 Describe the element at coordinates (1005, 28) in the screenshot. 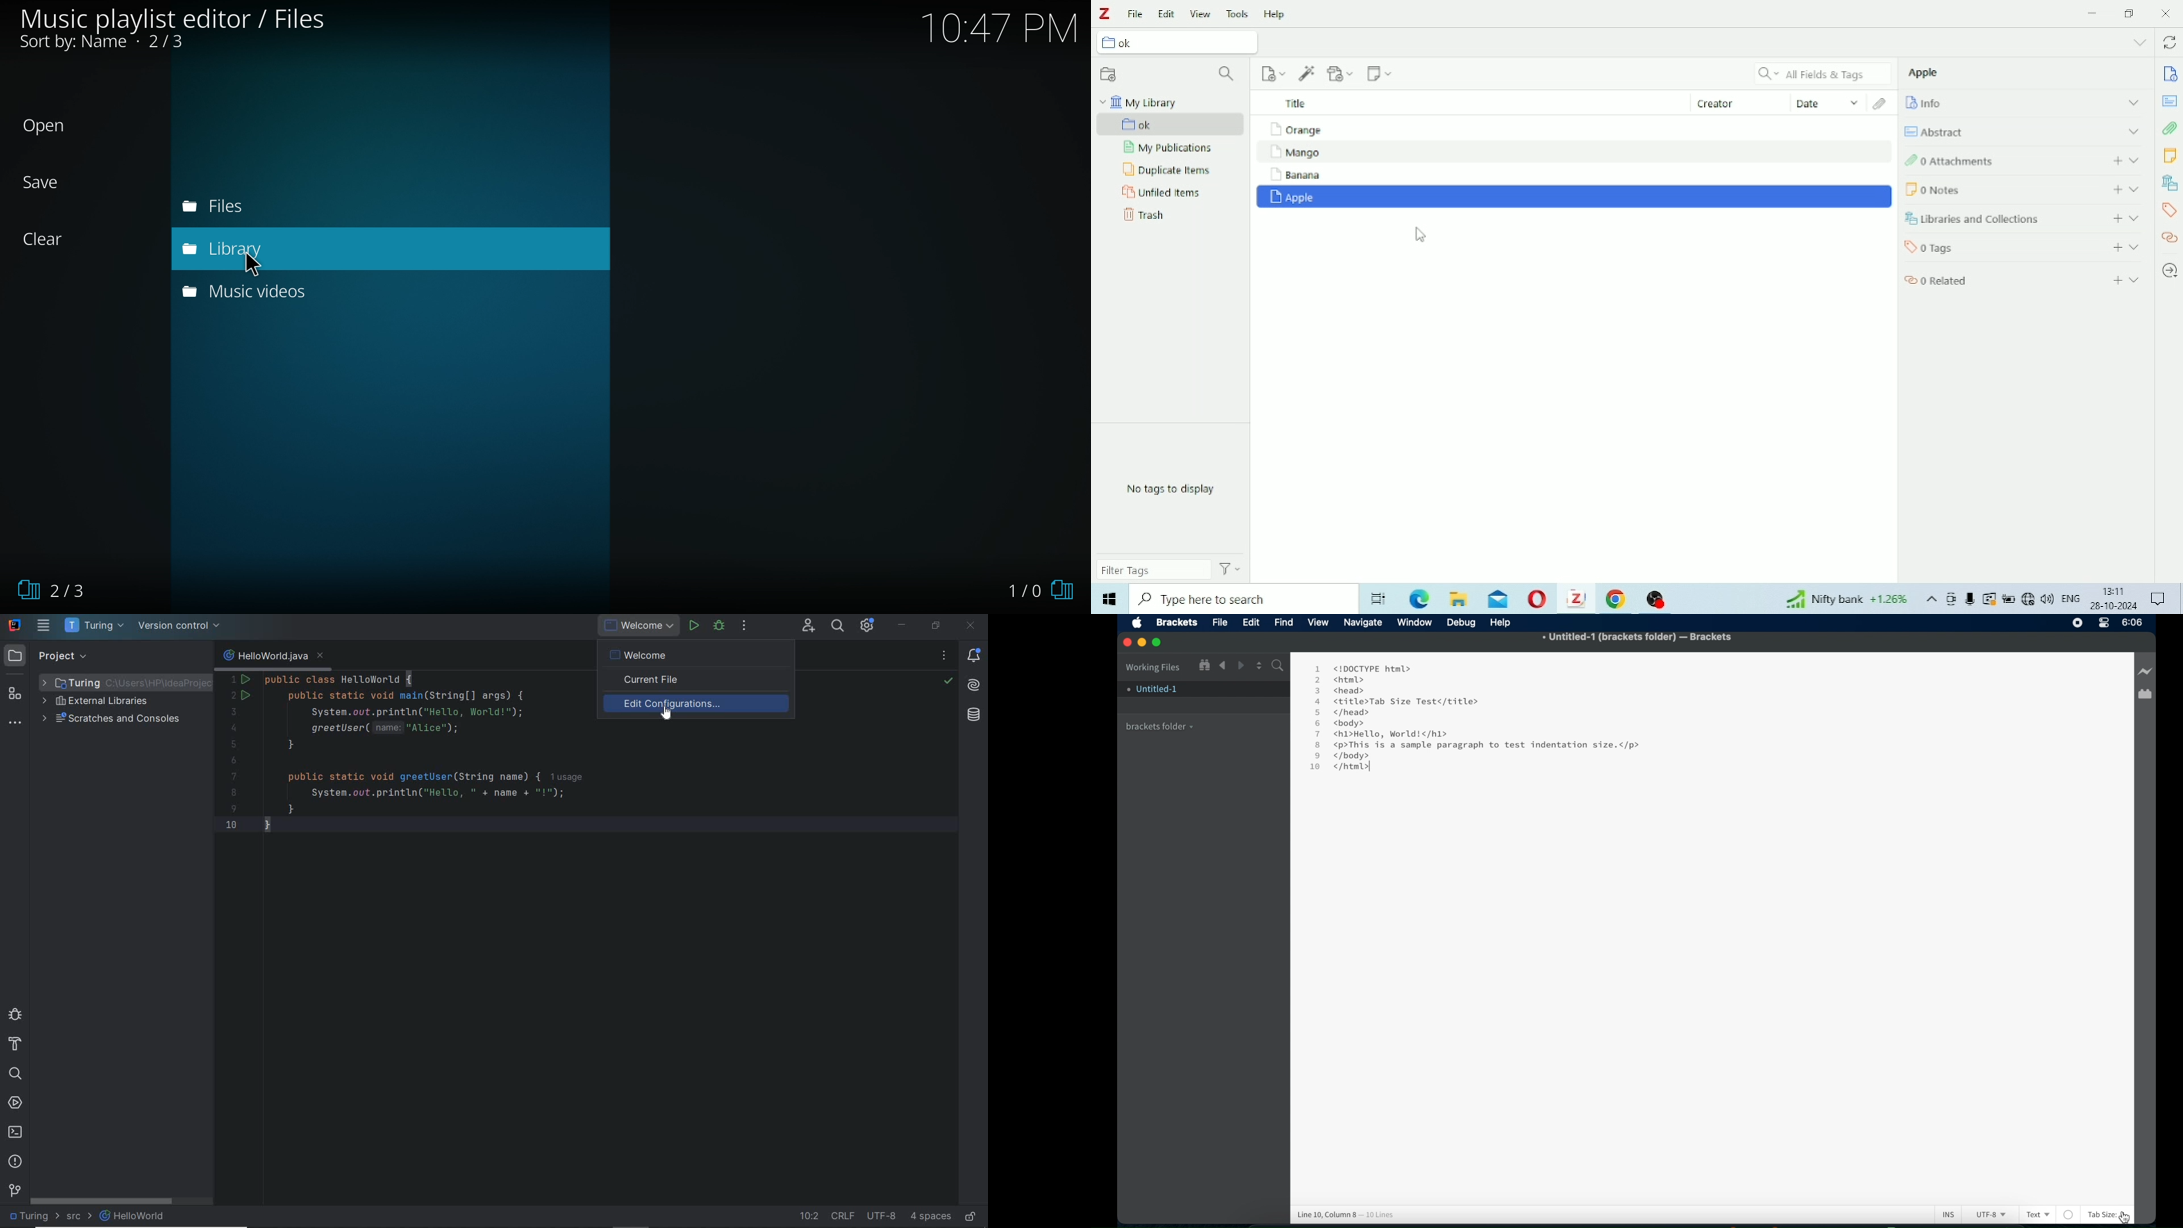

I see `Time` at that location.